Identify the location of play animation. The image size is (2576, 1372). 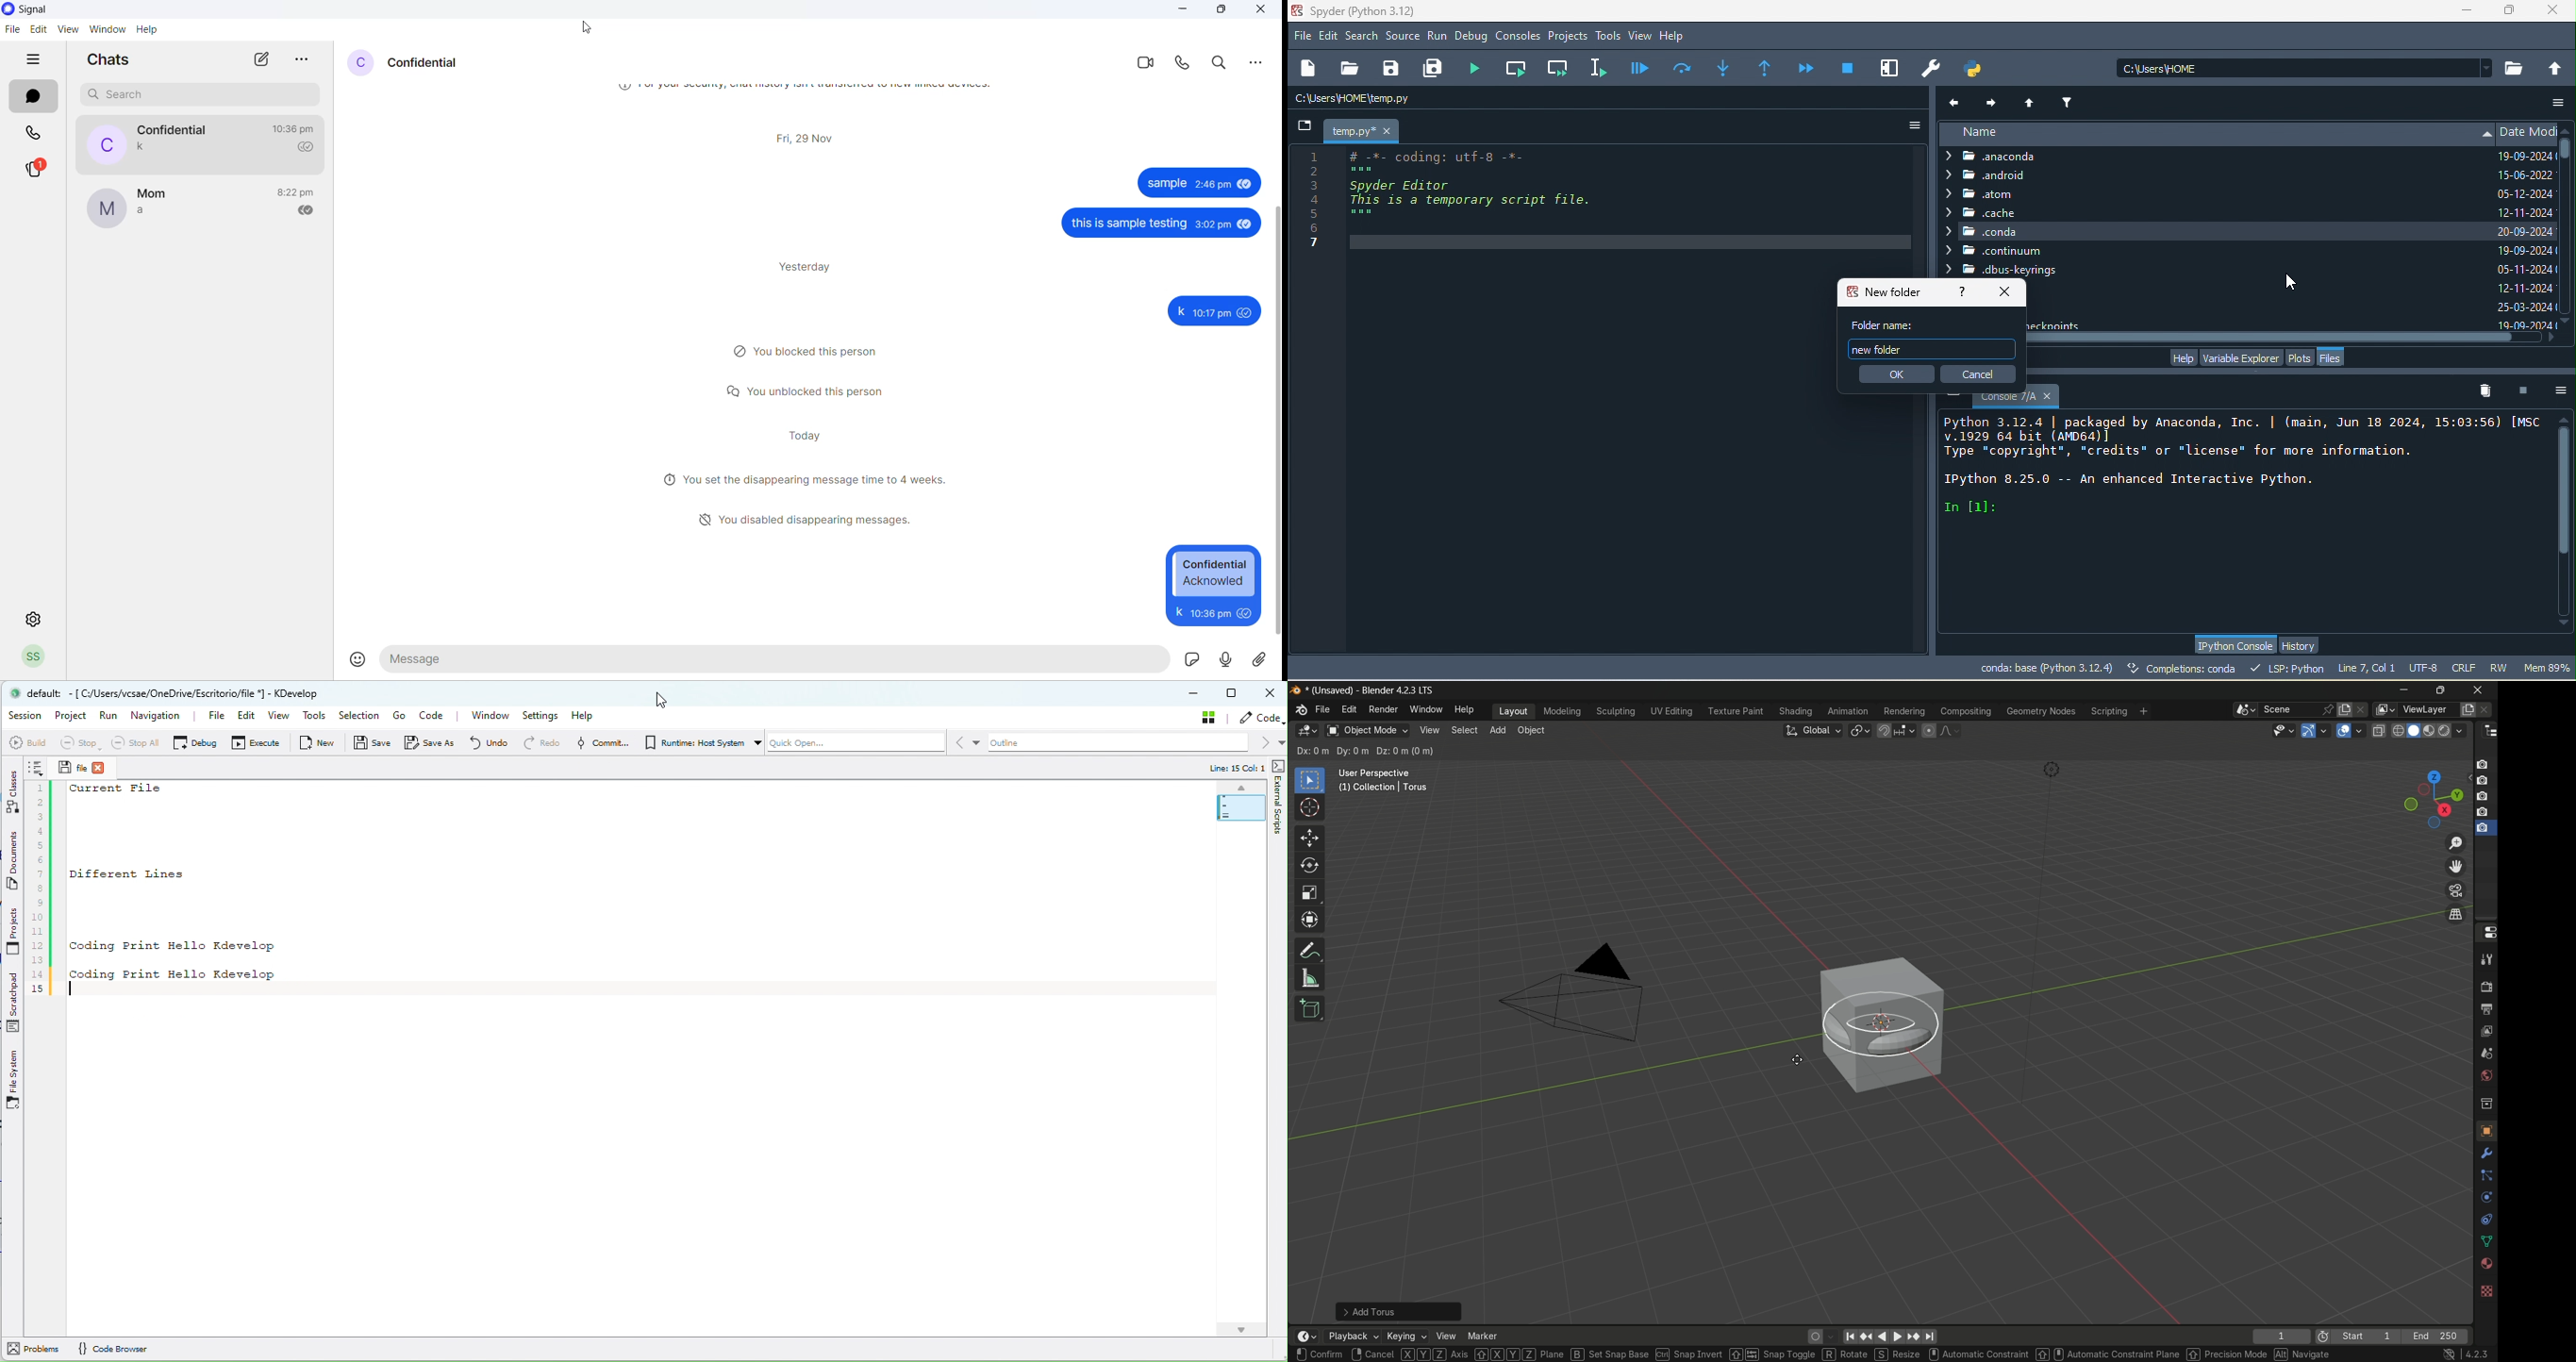
(1890, 1336).